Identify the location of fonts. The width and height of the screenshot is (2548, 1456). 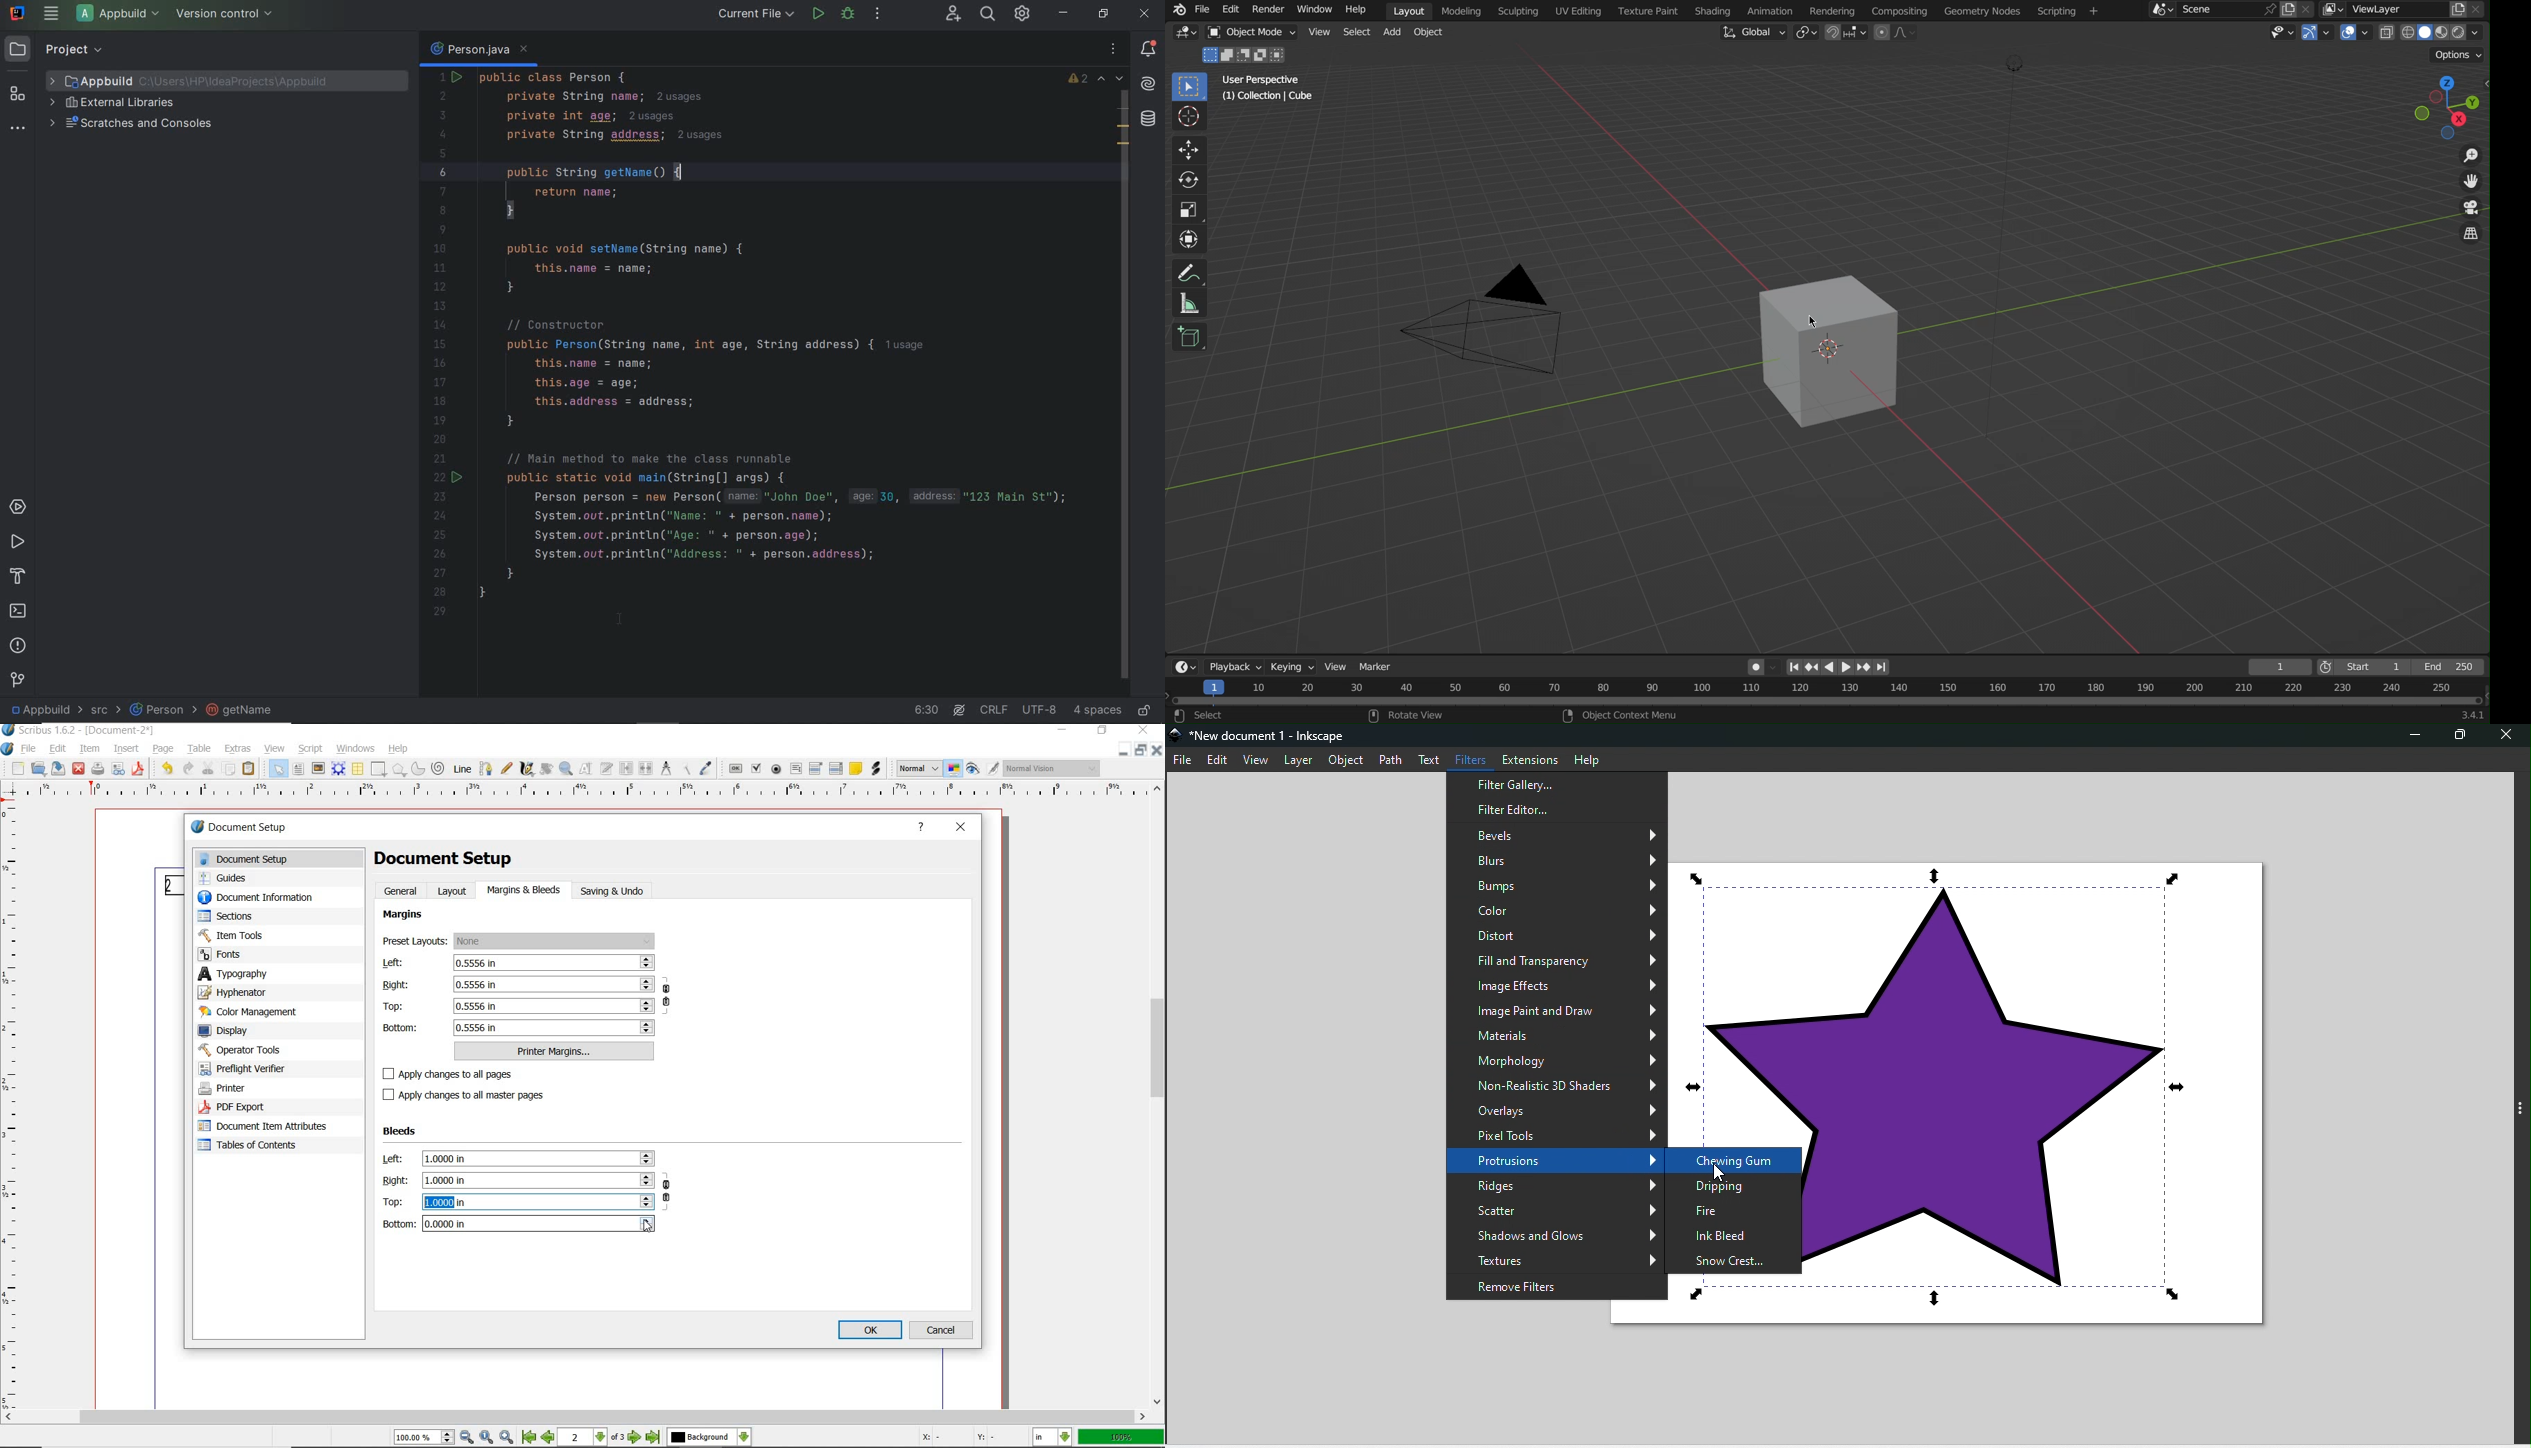
(228, 955).